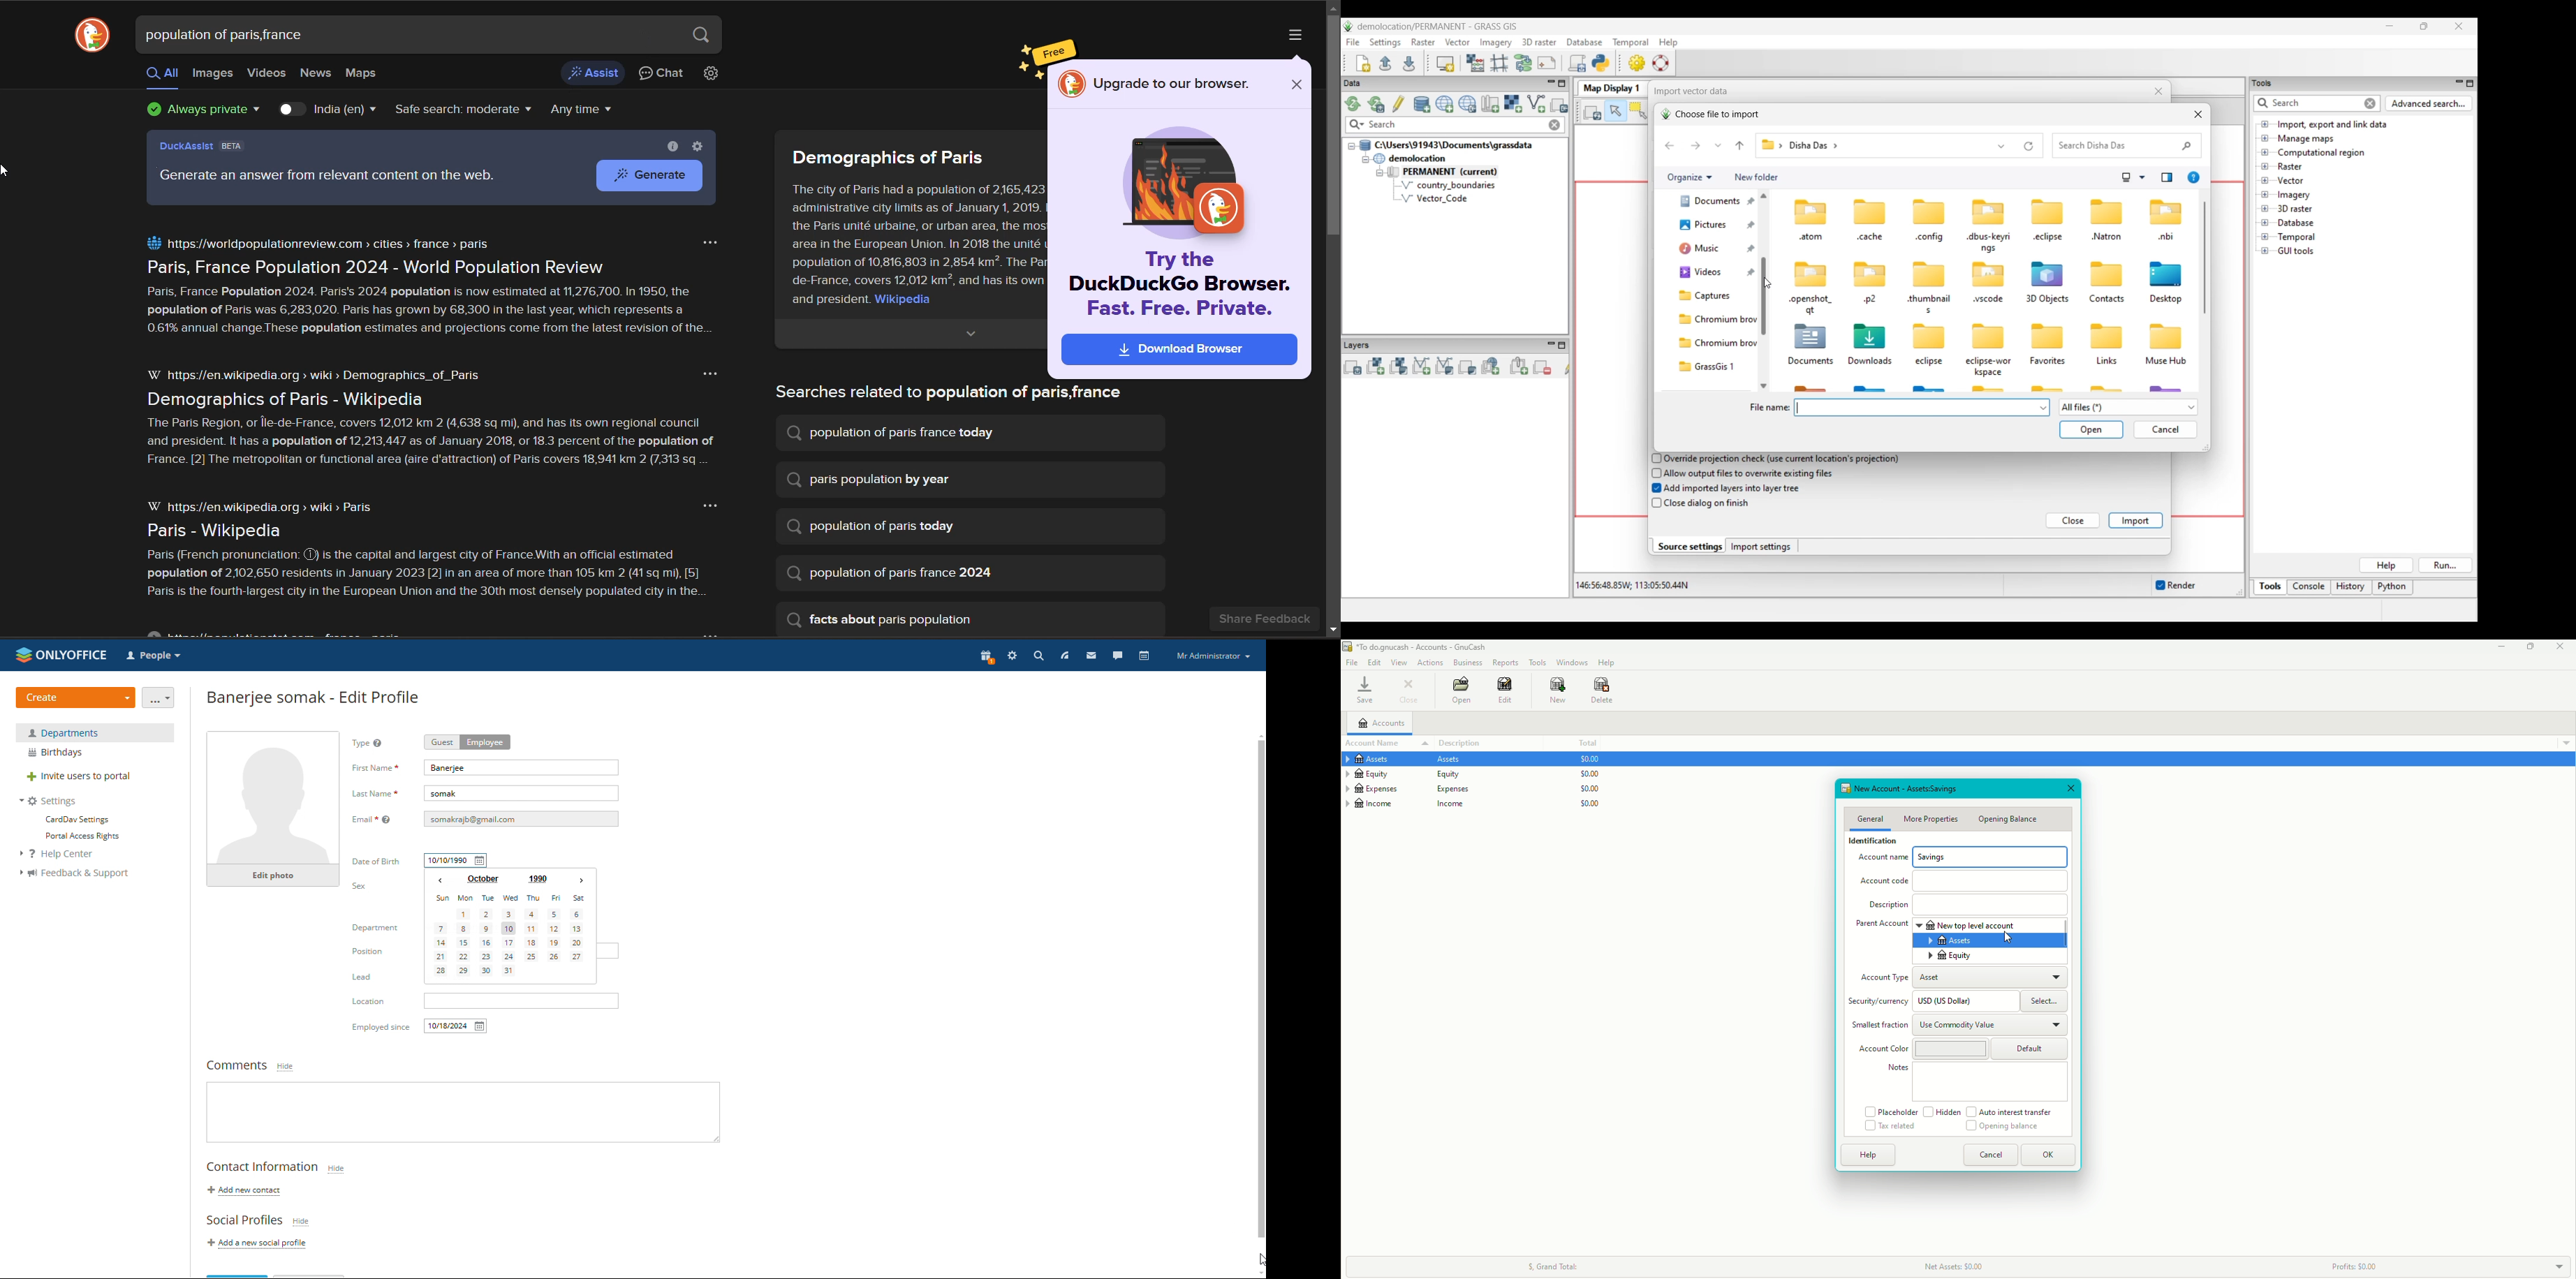 The width and height of the screenshot is (2576, 1288). What do you see at coordinates (1143, 655) in the screenshot?
I see `calendar` at bounding box center [1143, 655].